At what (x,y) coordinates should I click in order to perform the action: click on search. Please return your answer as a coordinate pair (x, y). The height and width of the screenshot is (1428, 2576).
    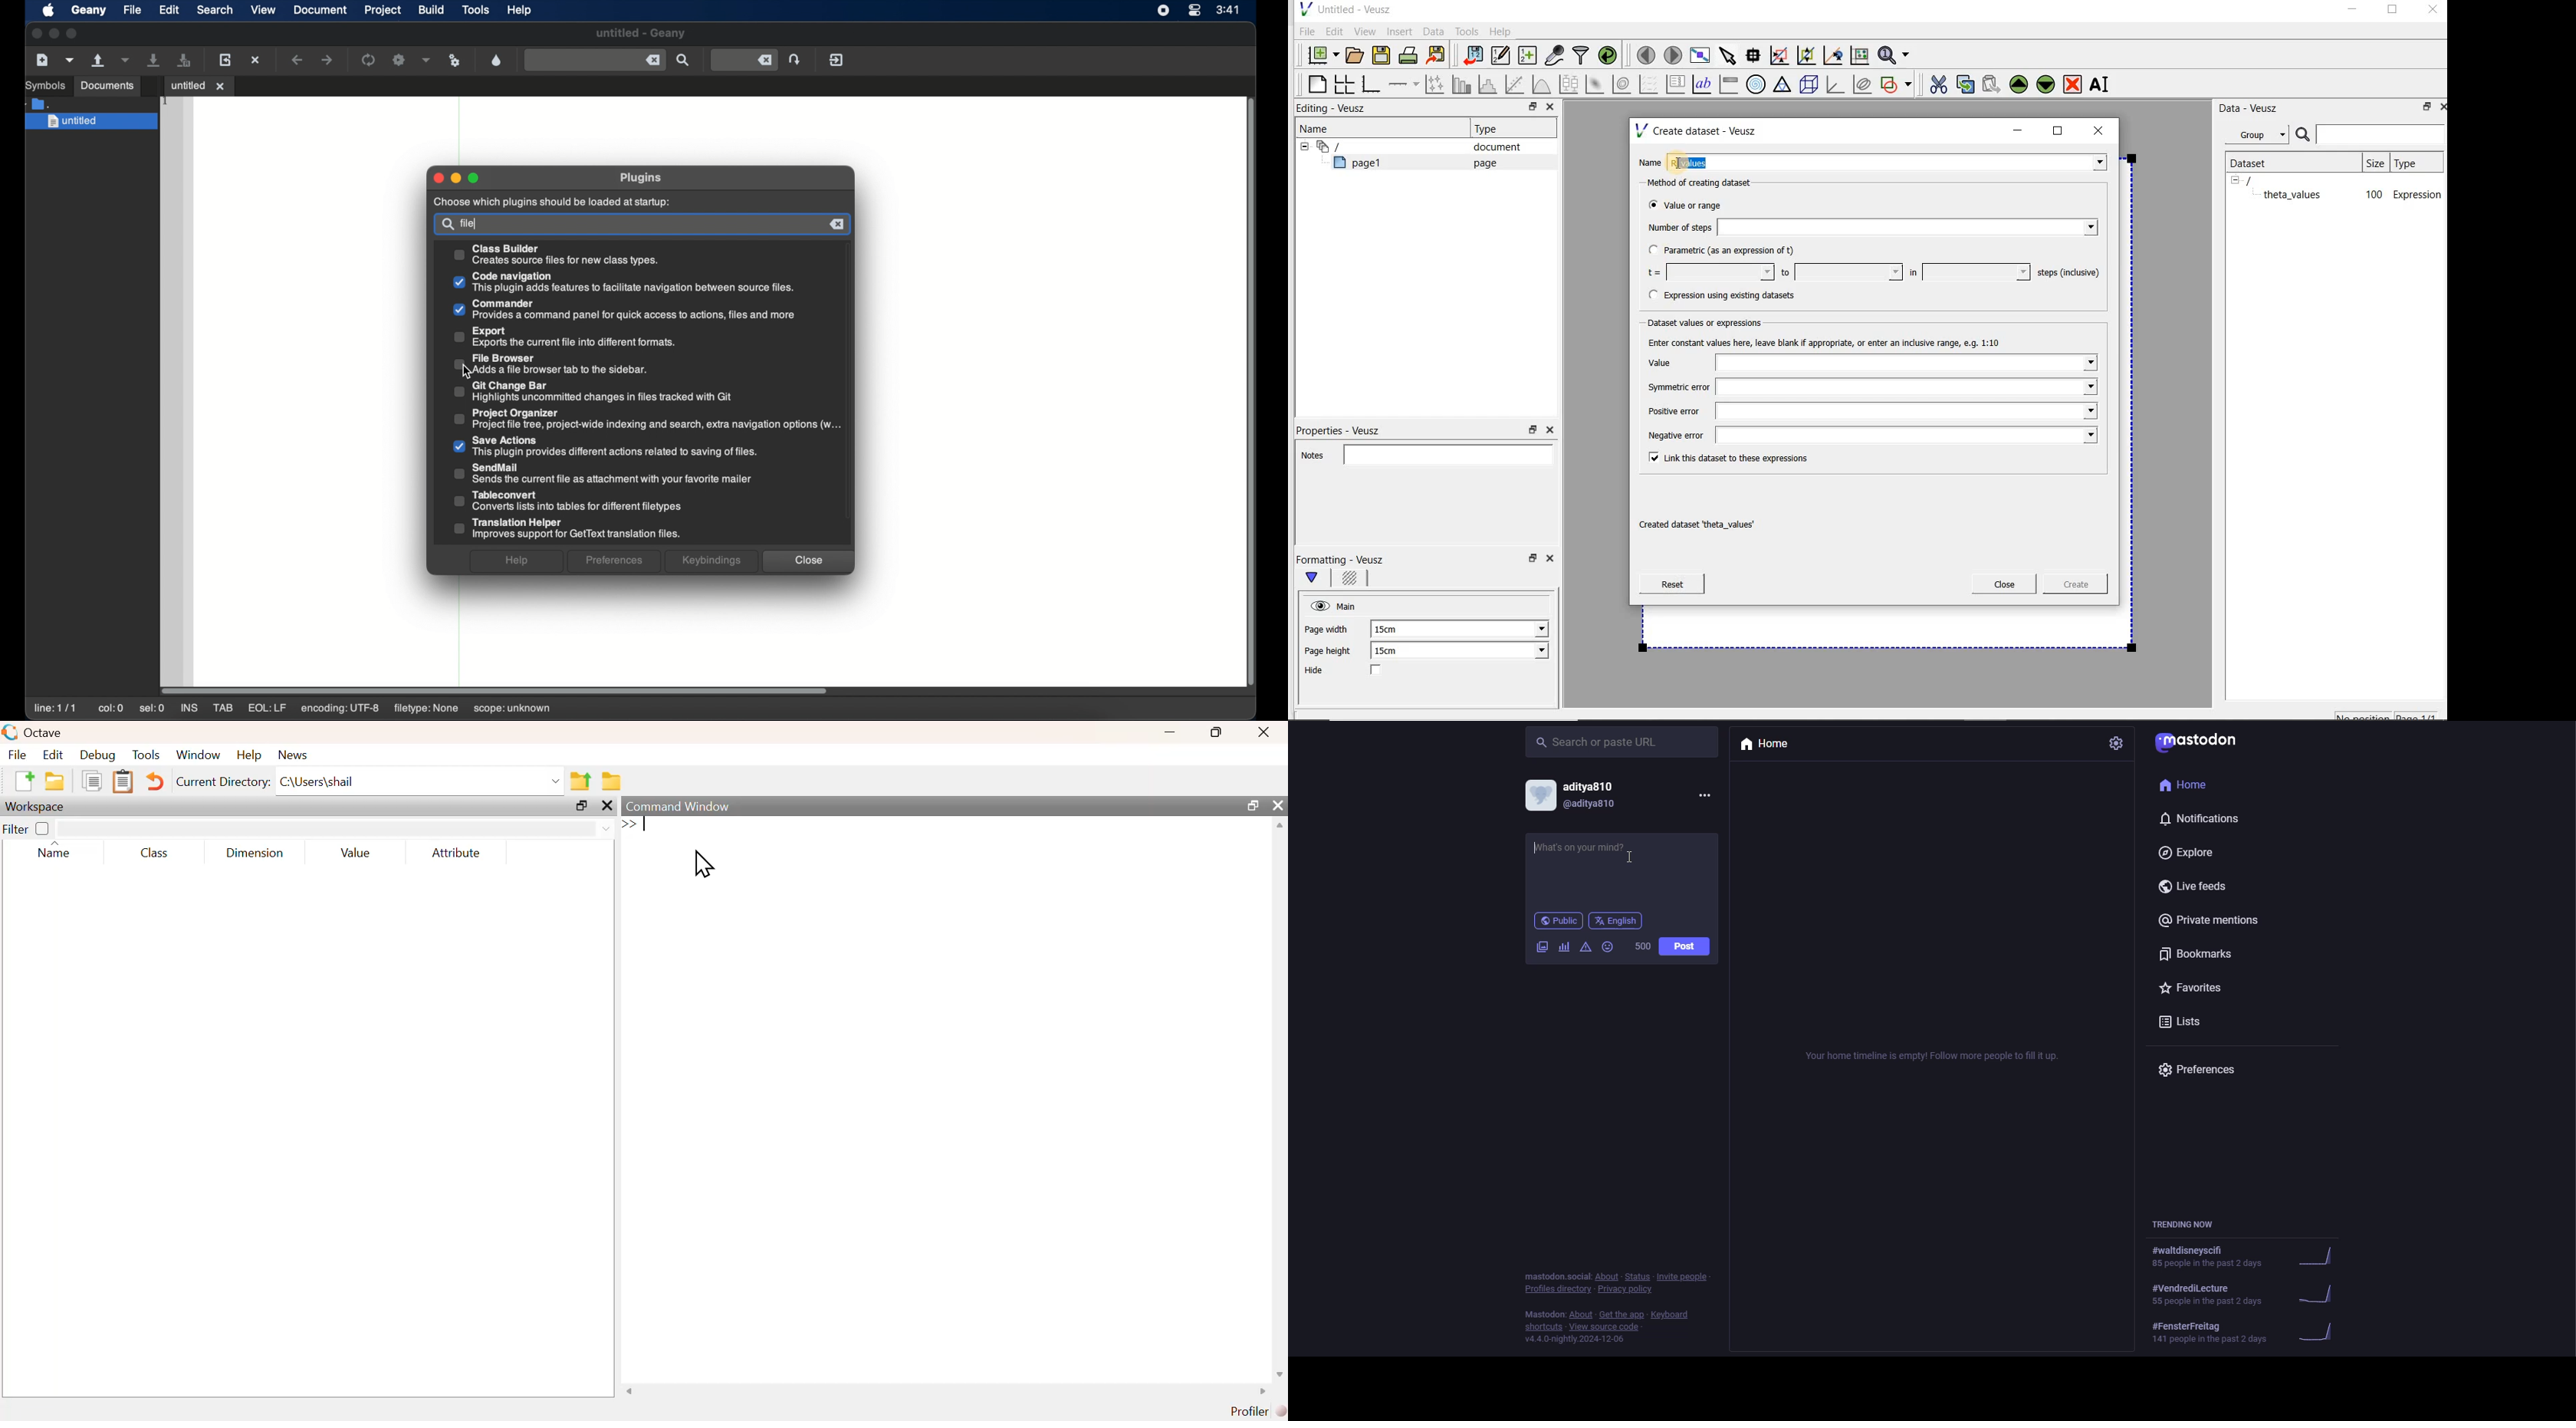
    Looking at the image, I should click on (1597, 741).